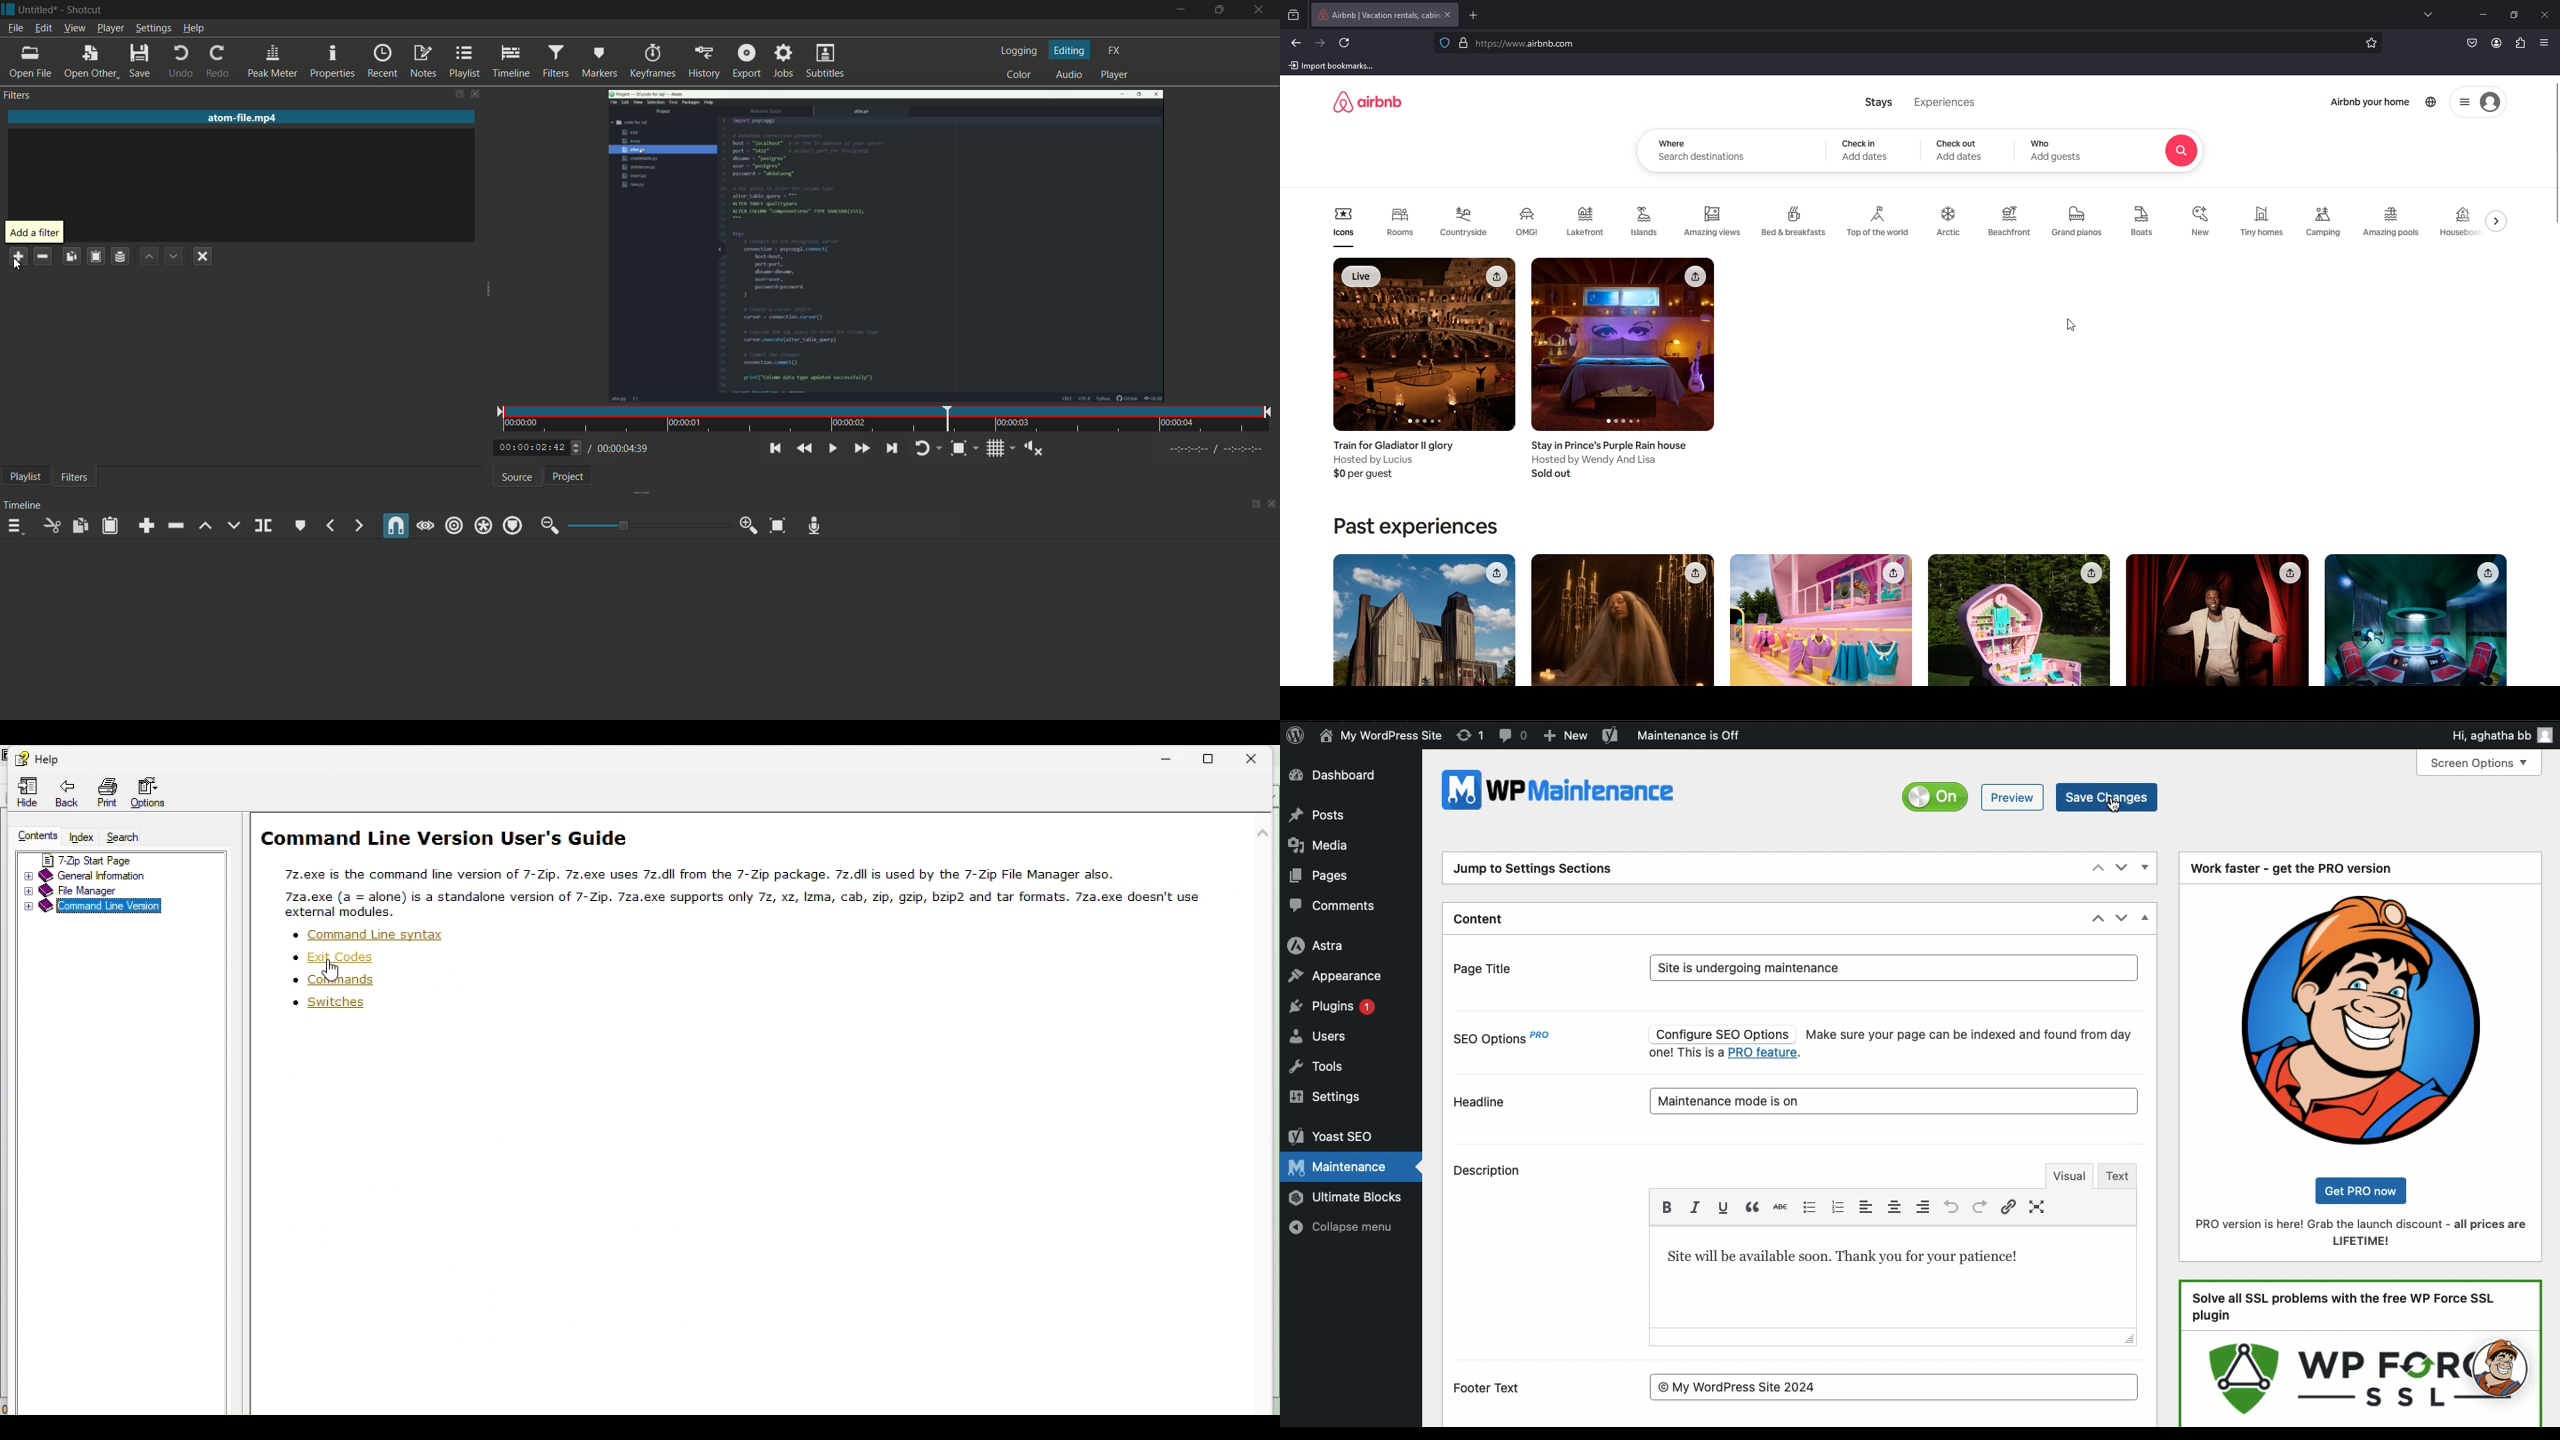 This screenshot has height=1456, width=2576. Describe the element at coordinates (825, 61) in the screenshot. I see `subtitles` at that location.